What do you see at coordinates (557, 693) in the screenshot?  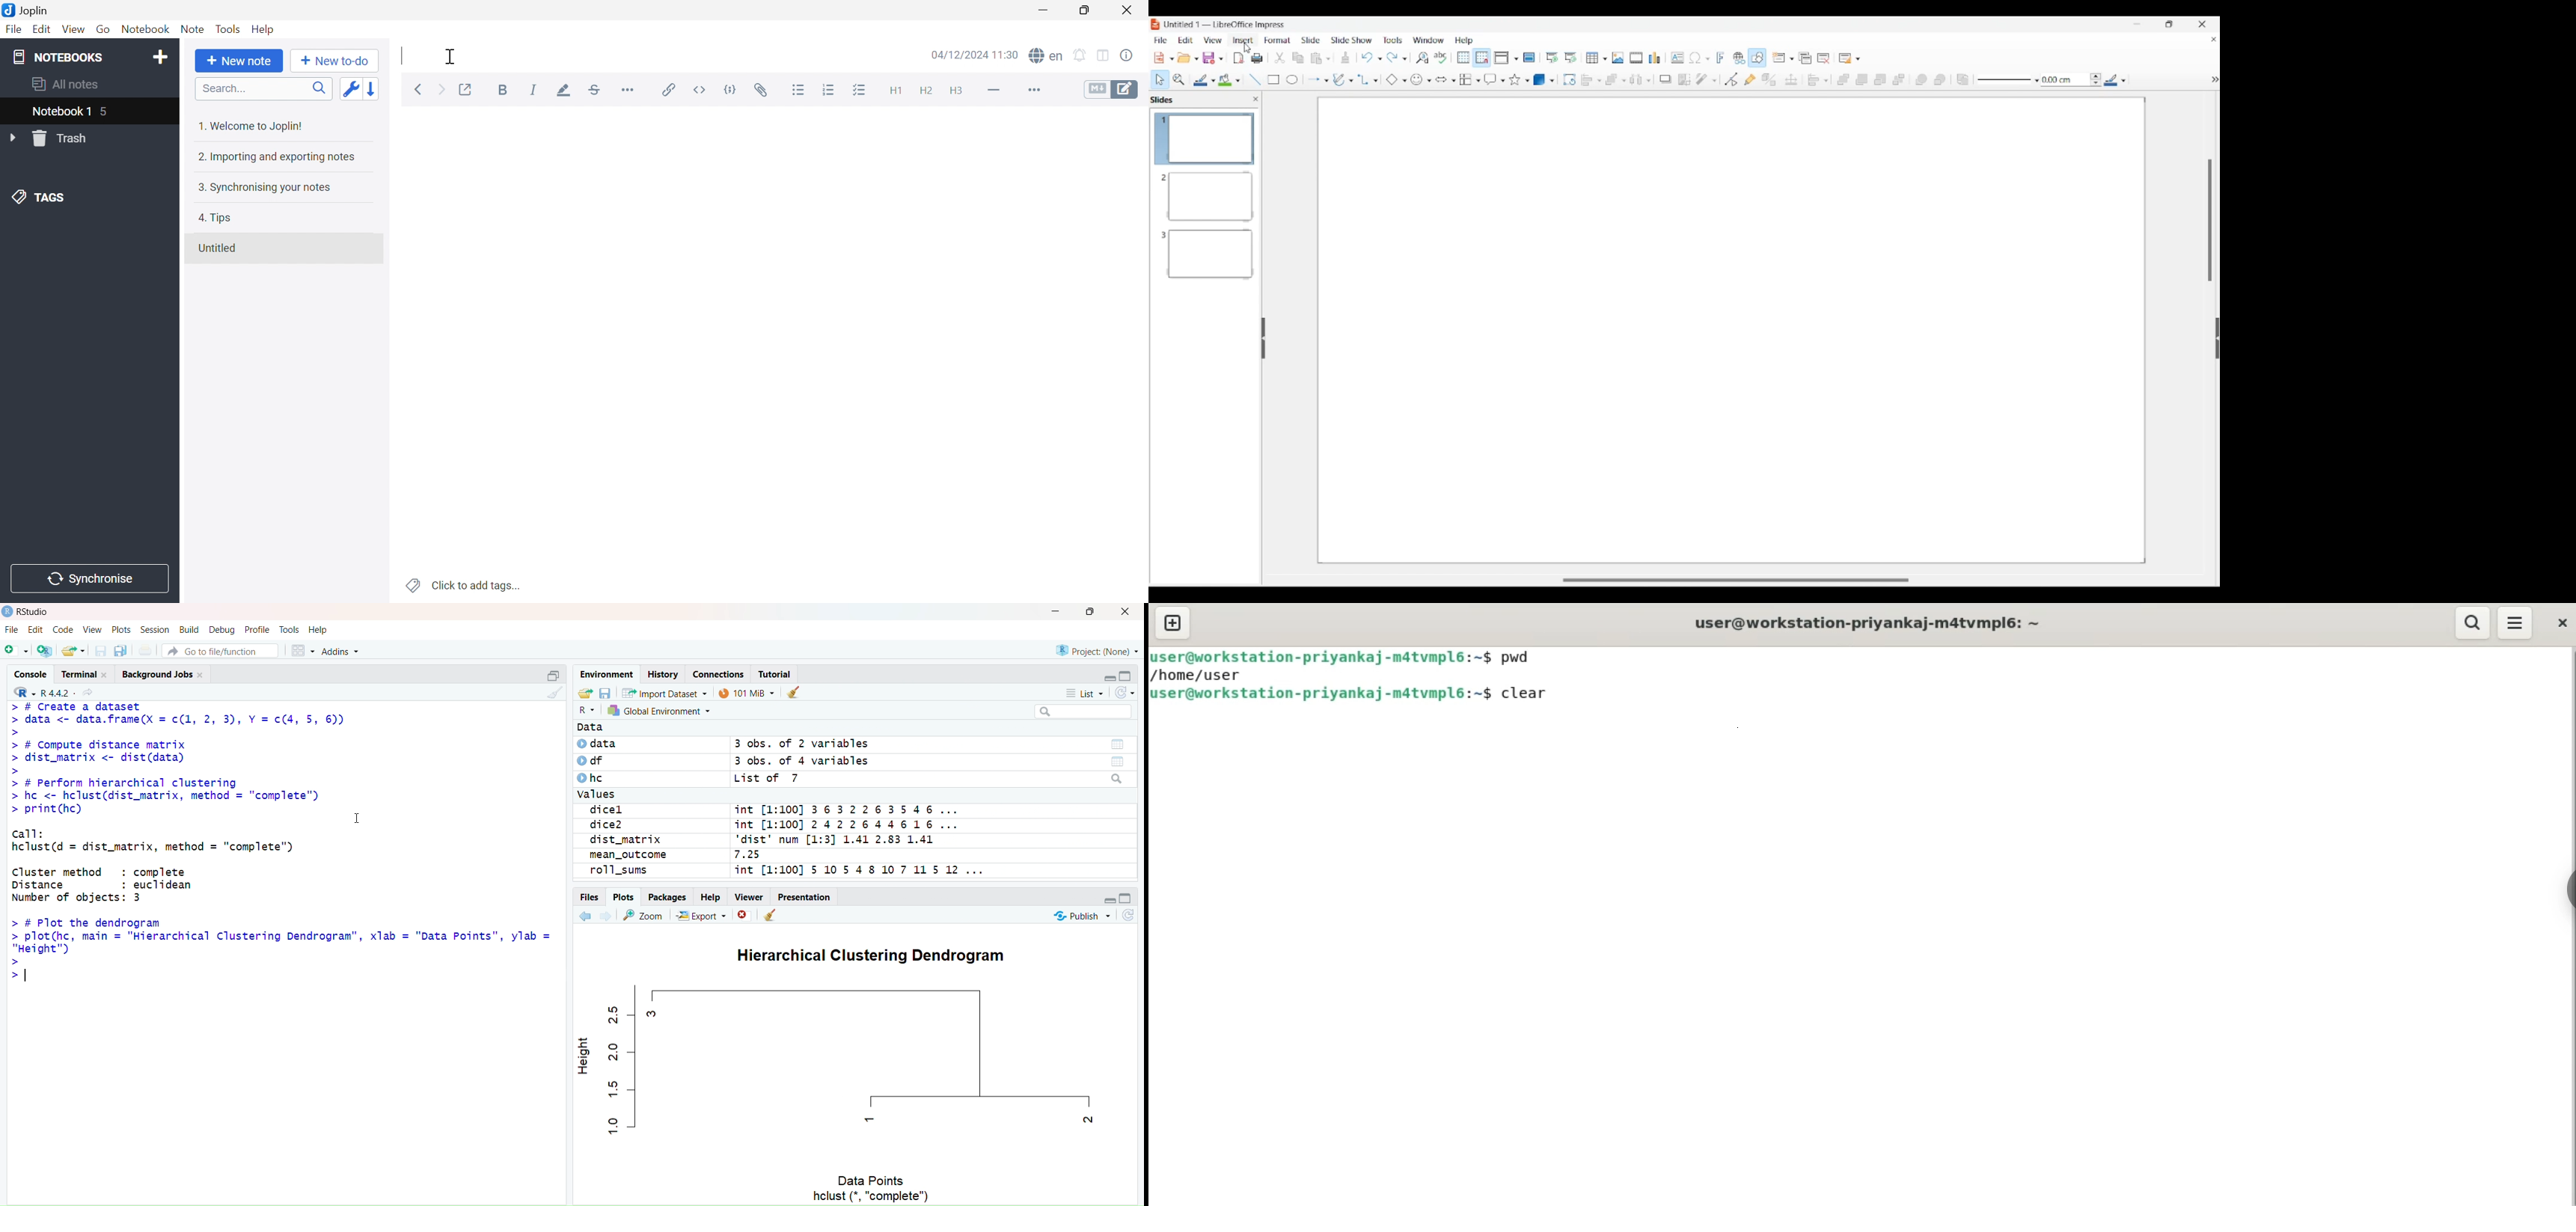 I see `Clear Console (Ctrl + L)` at bounding box center [557, 693].